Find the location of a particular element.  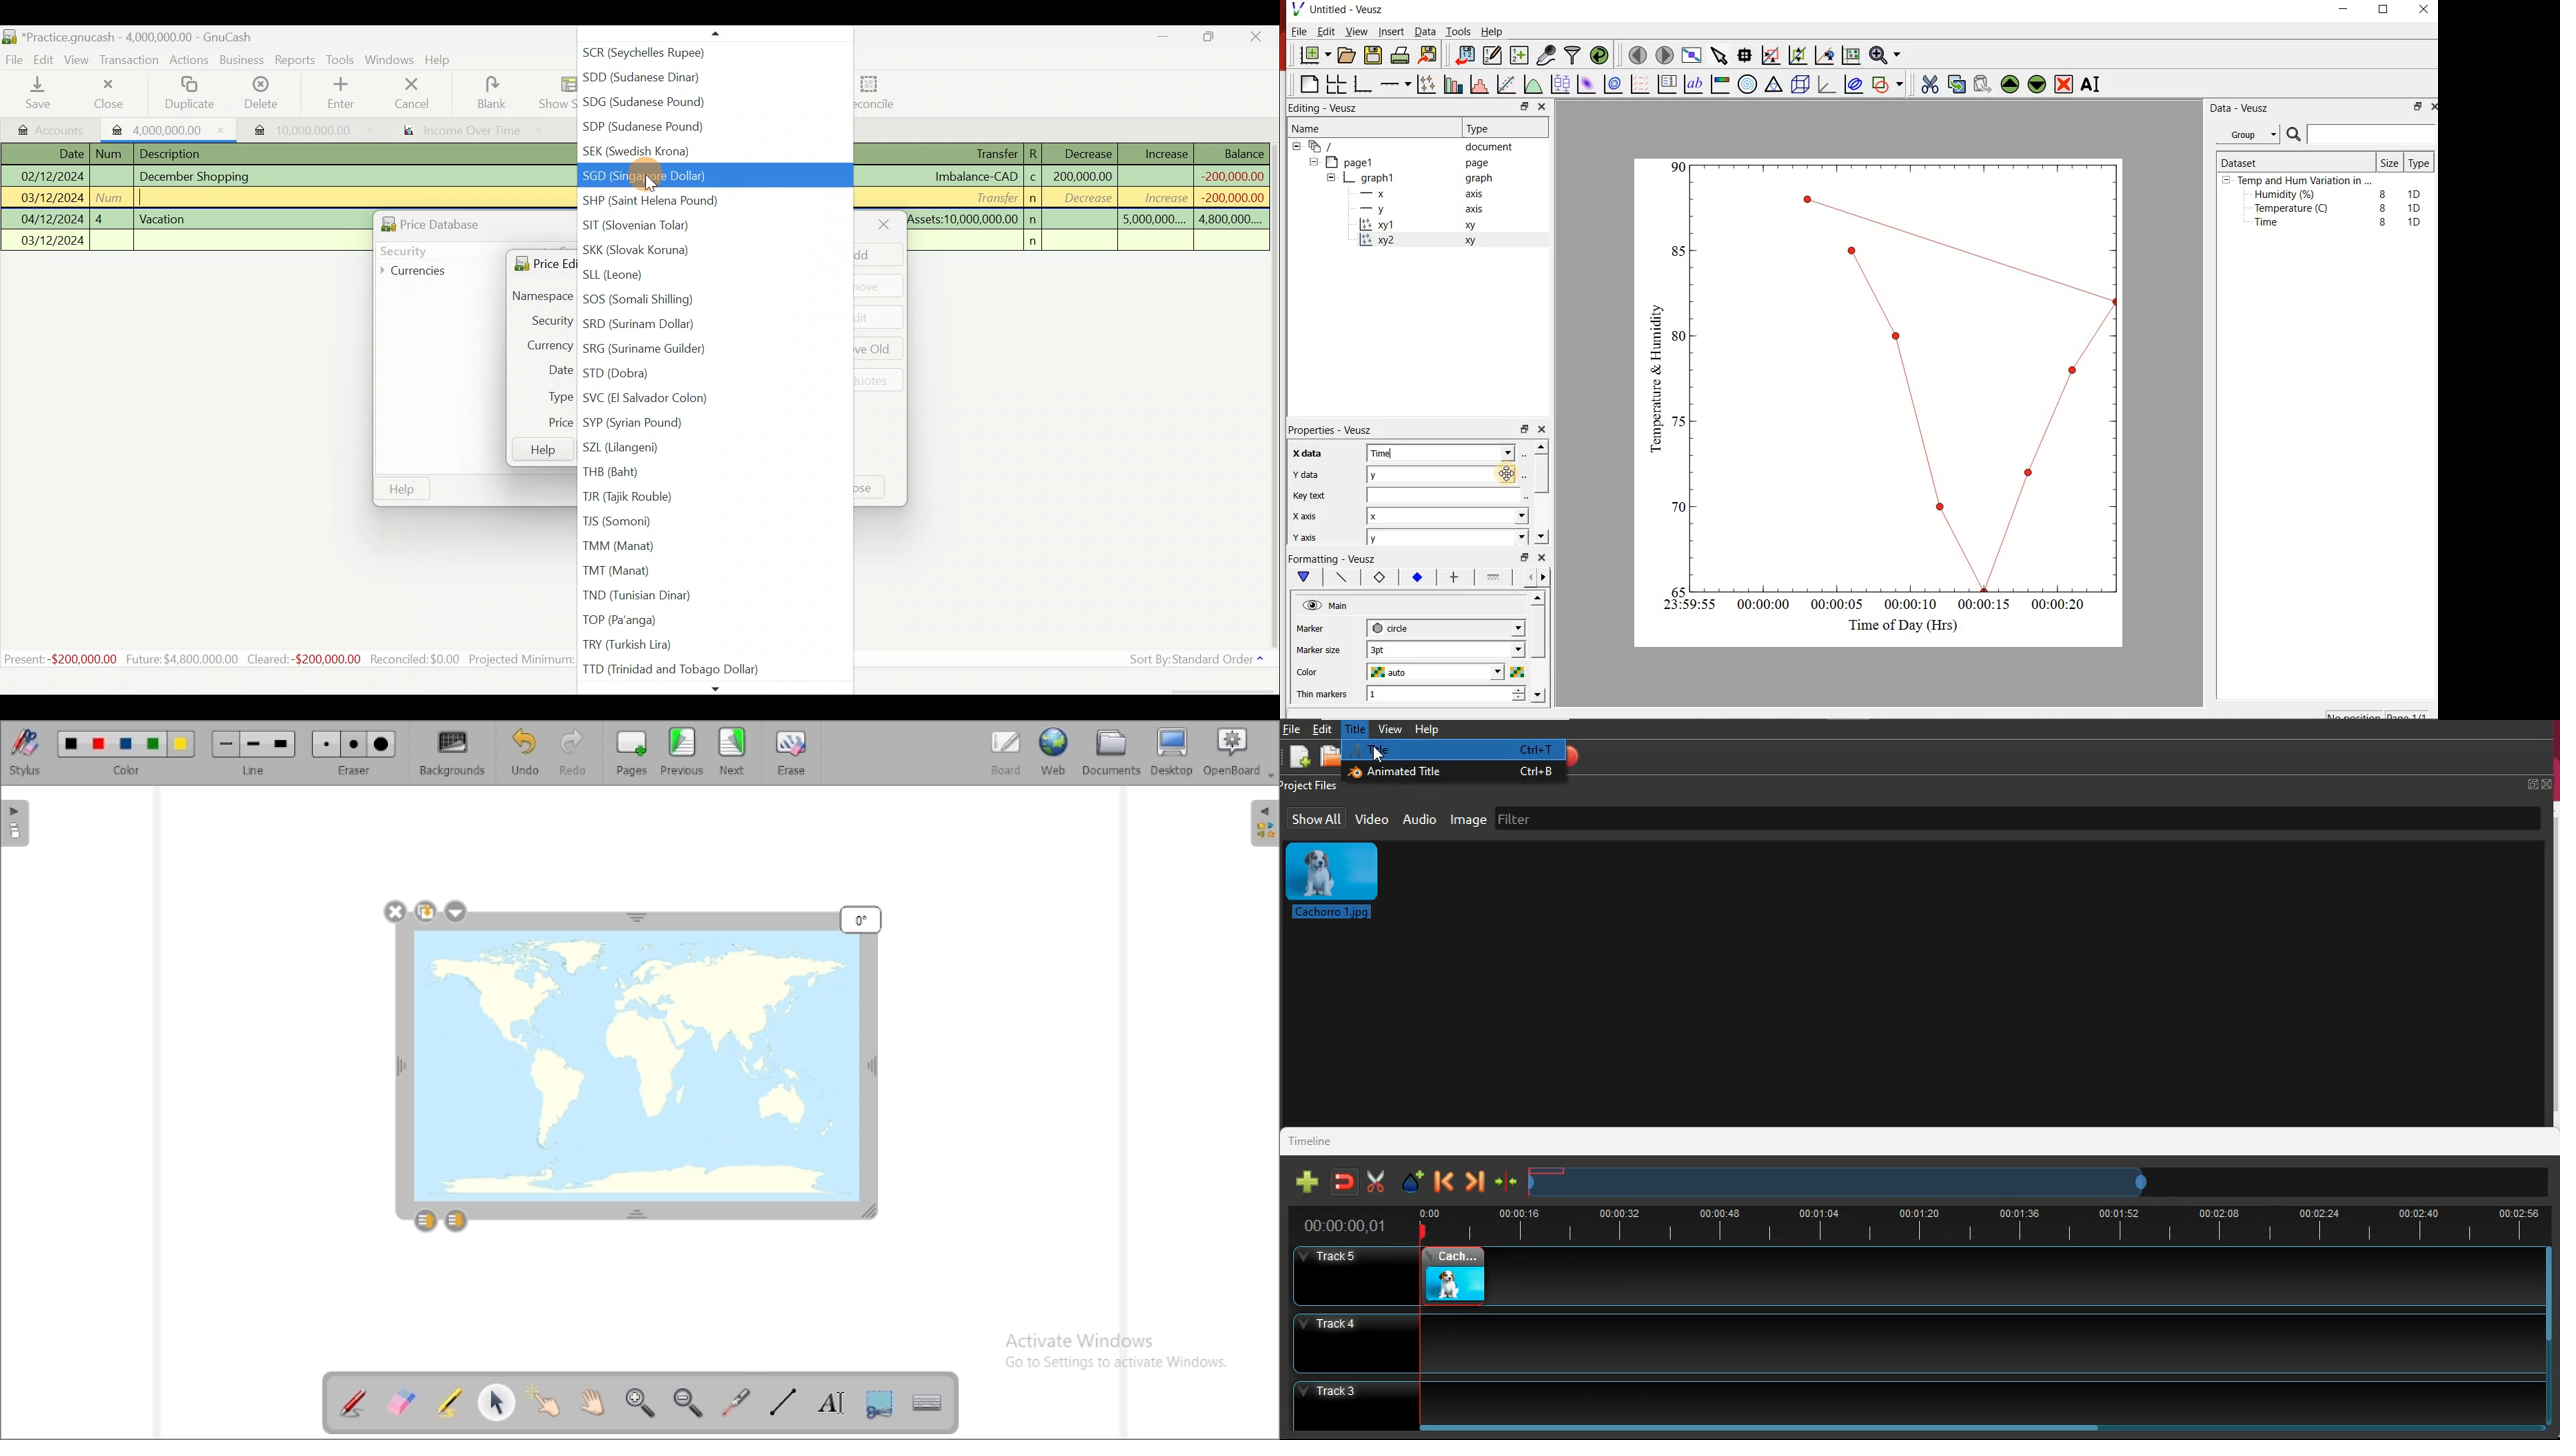

plot a function is located at coordinates (1534, 86).